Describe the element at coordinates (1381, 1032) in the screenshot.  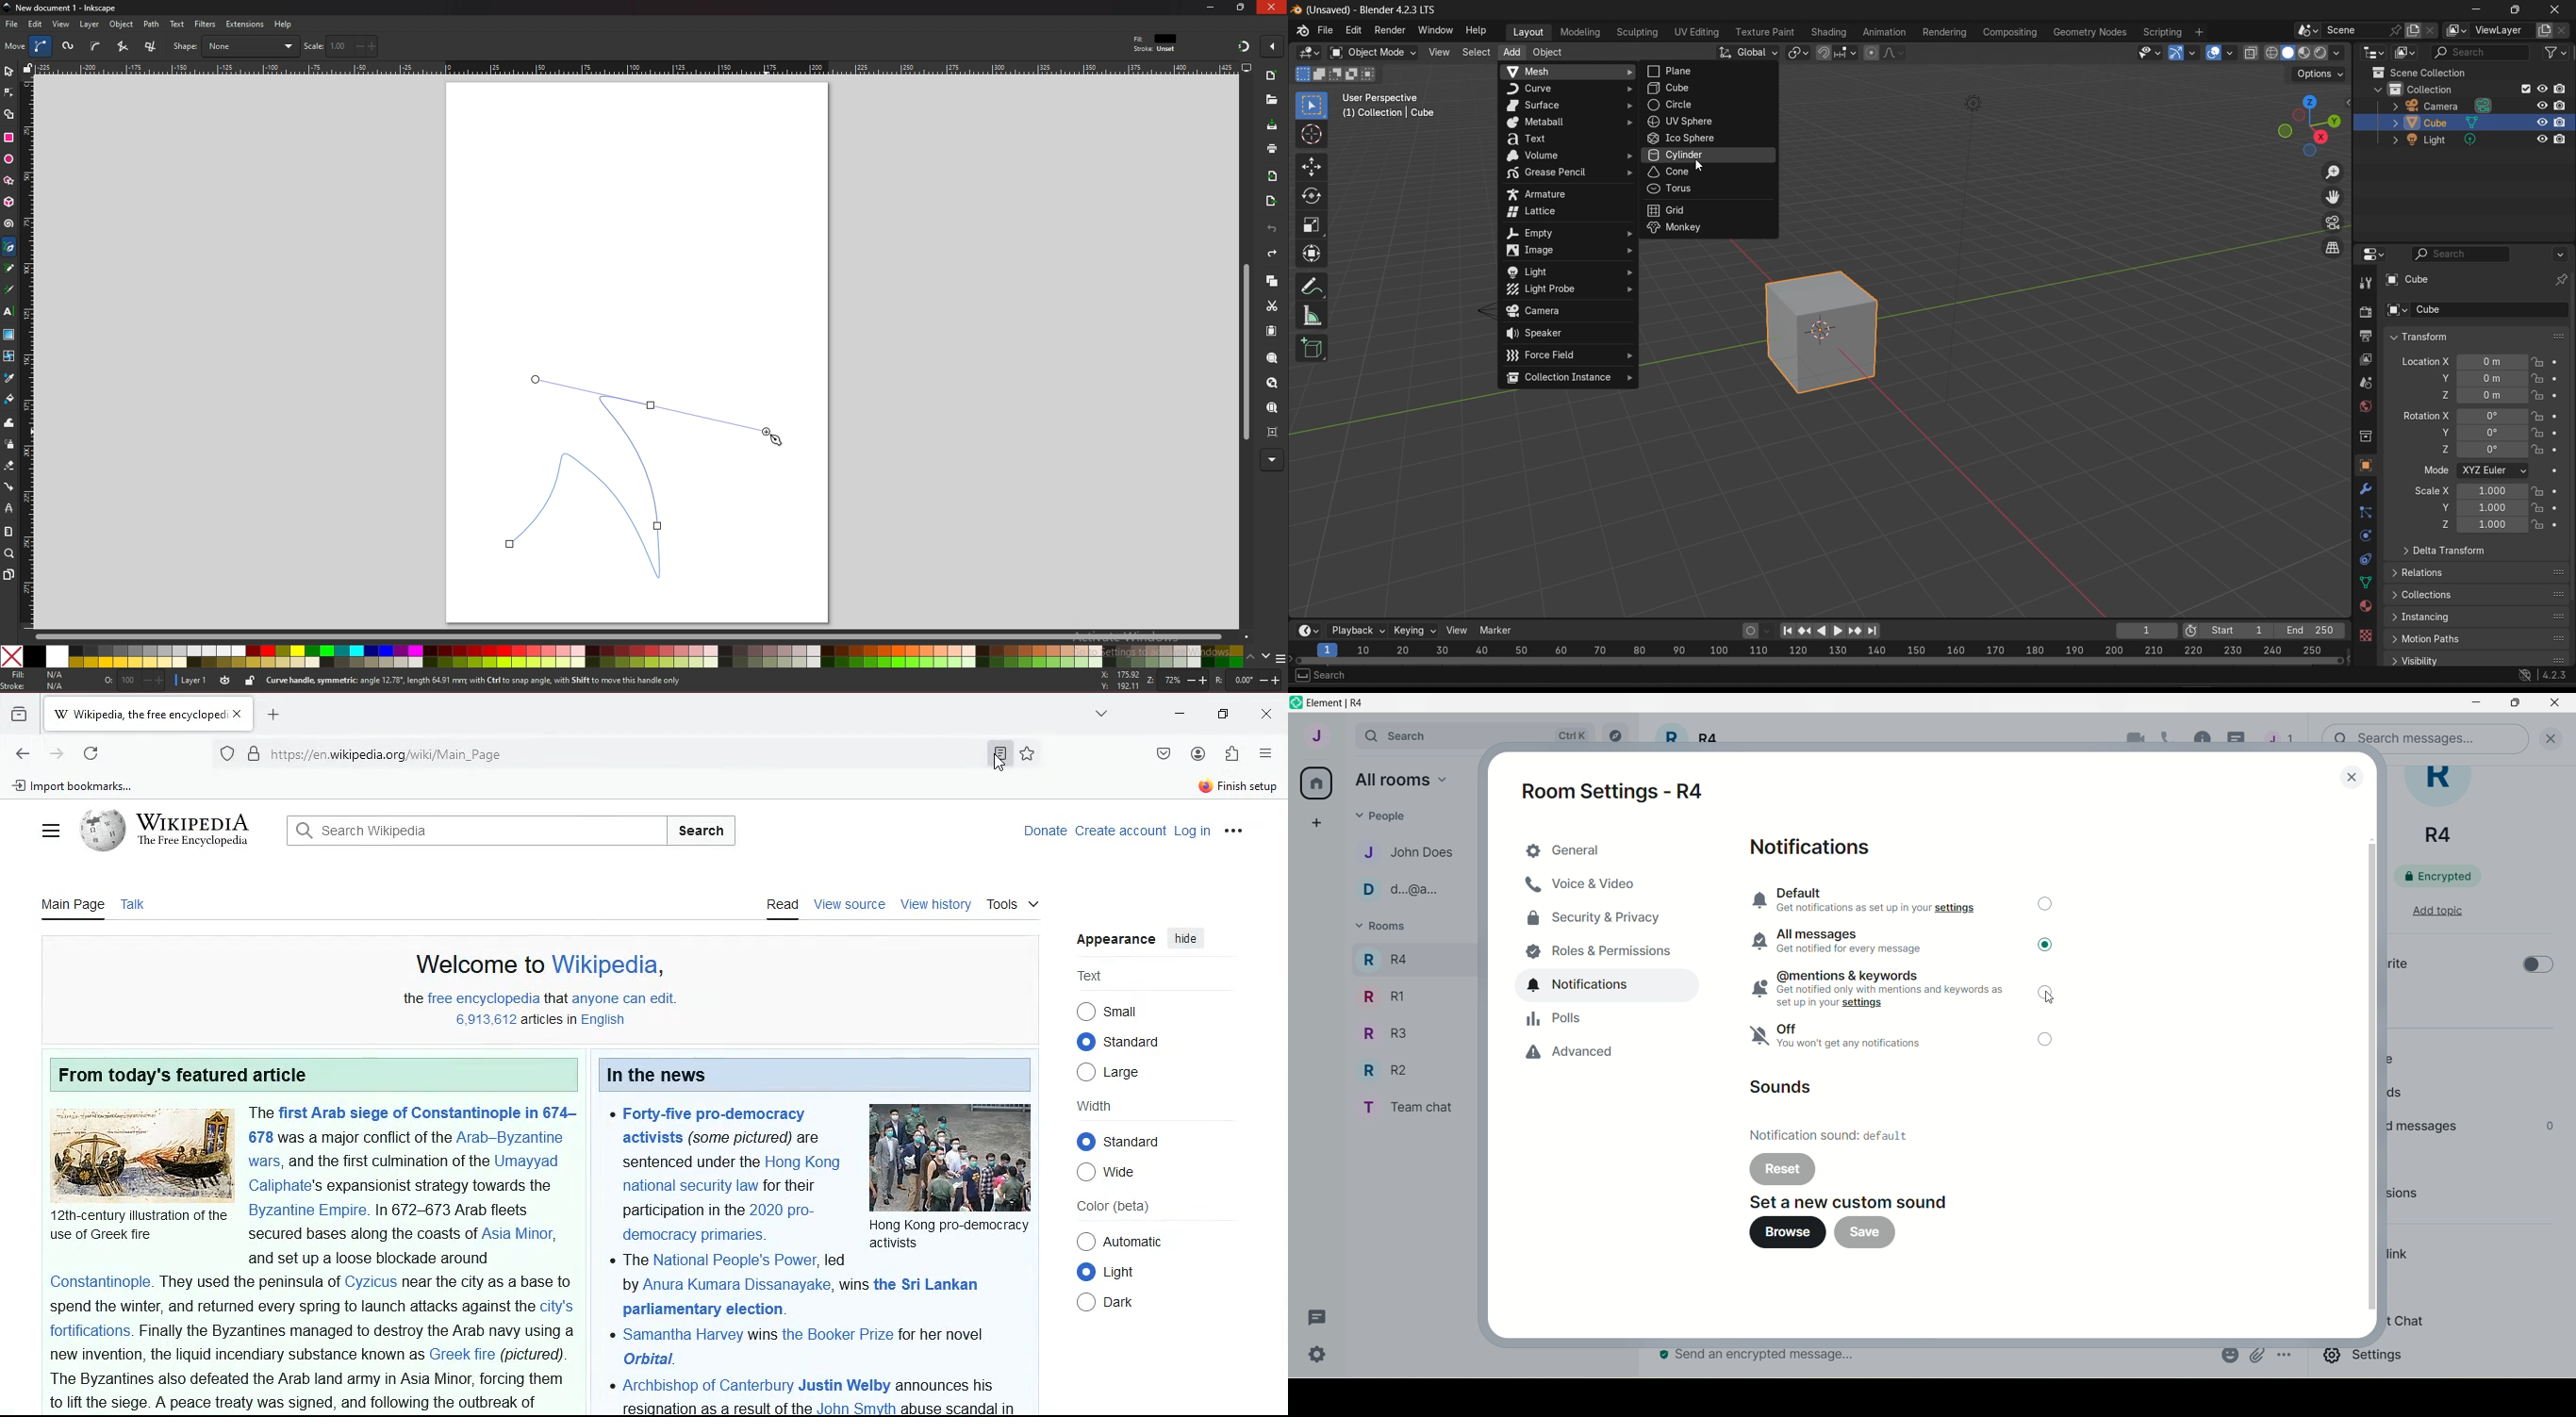
I see `R R3` at that location.